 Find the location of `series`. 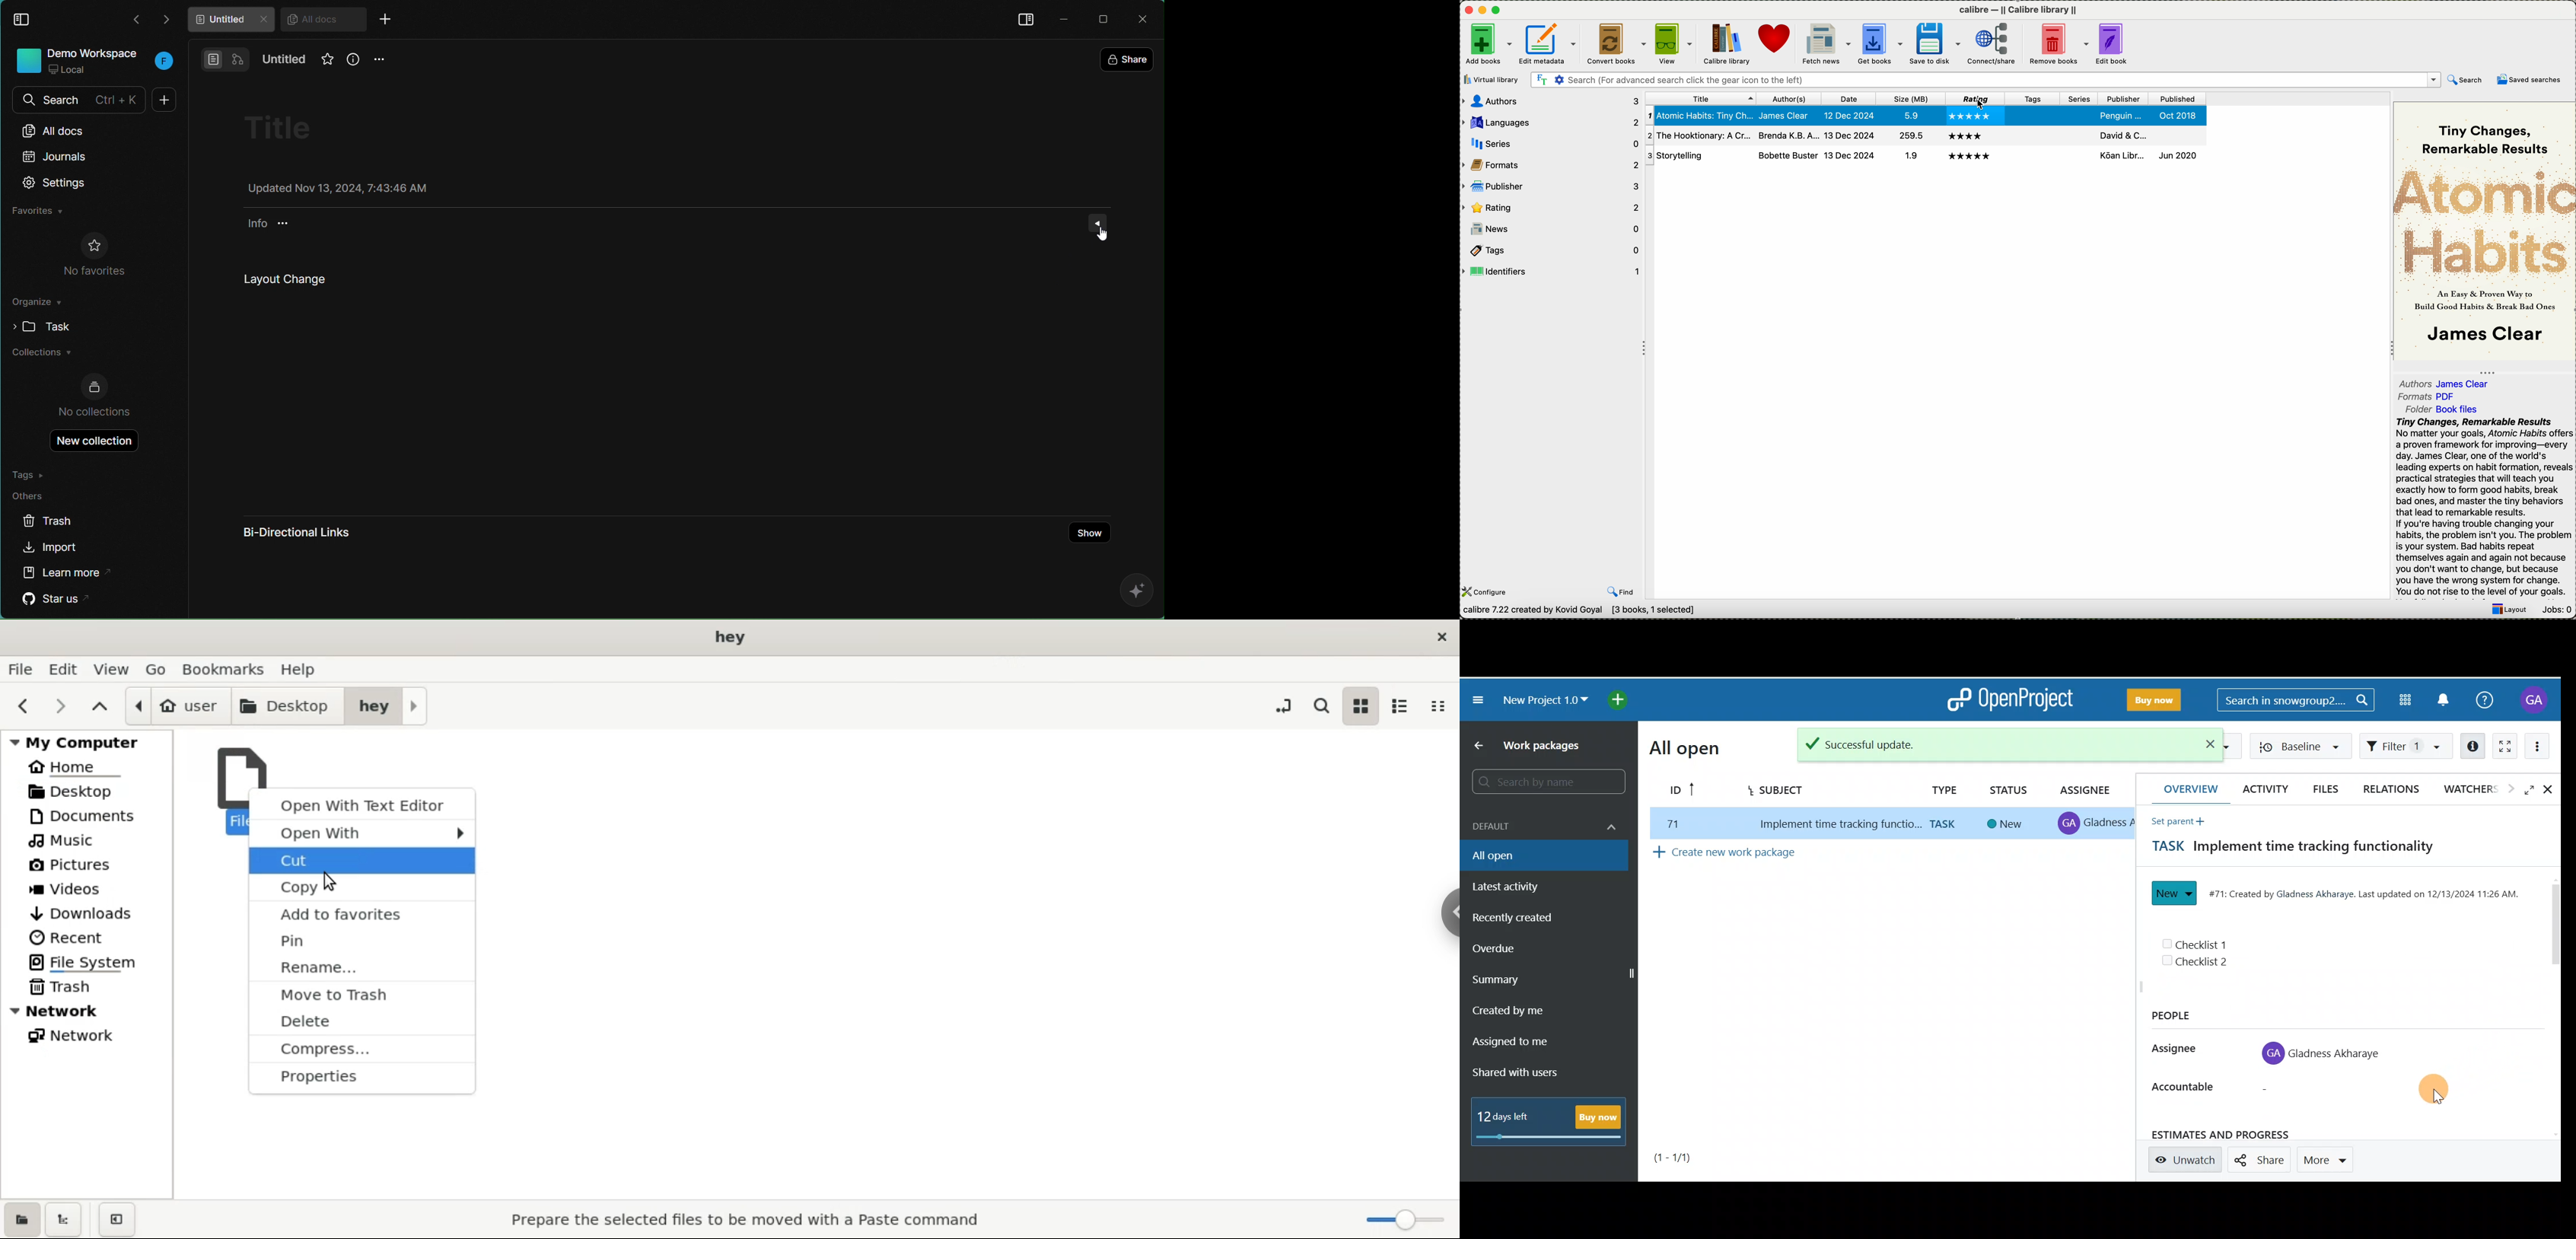

series is located at coordinates (2080, 134).